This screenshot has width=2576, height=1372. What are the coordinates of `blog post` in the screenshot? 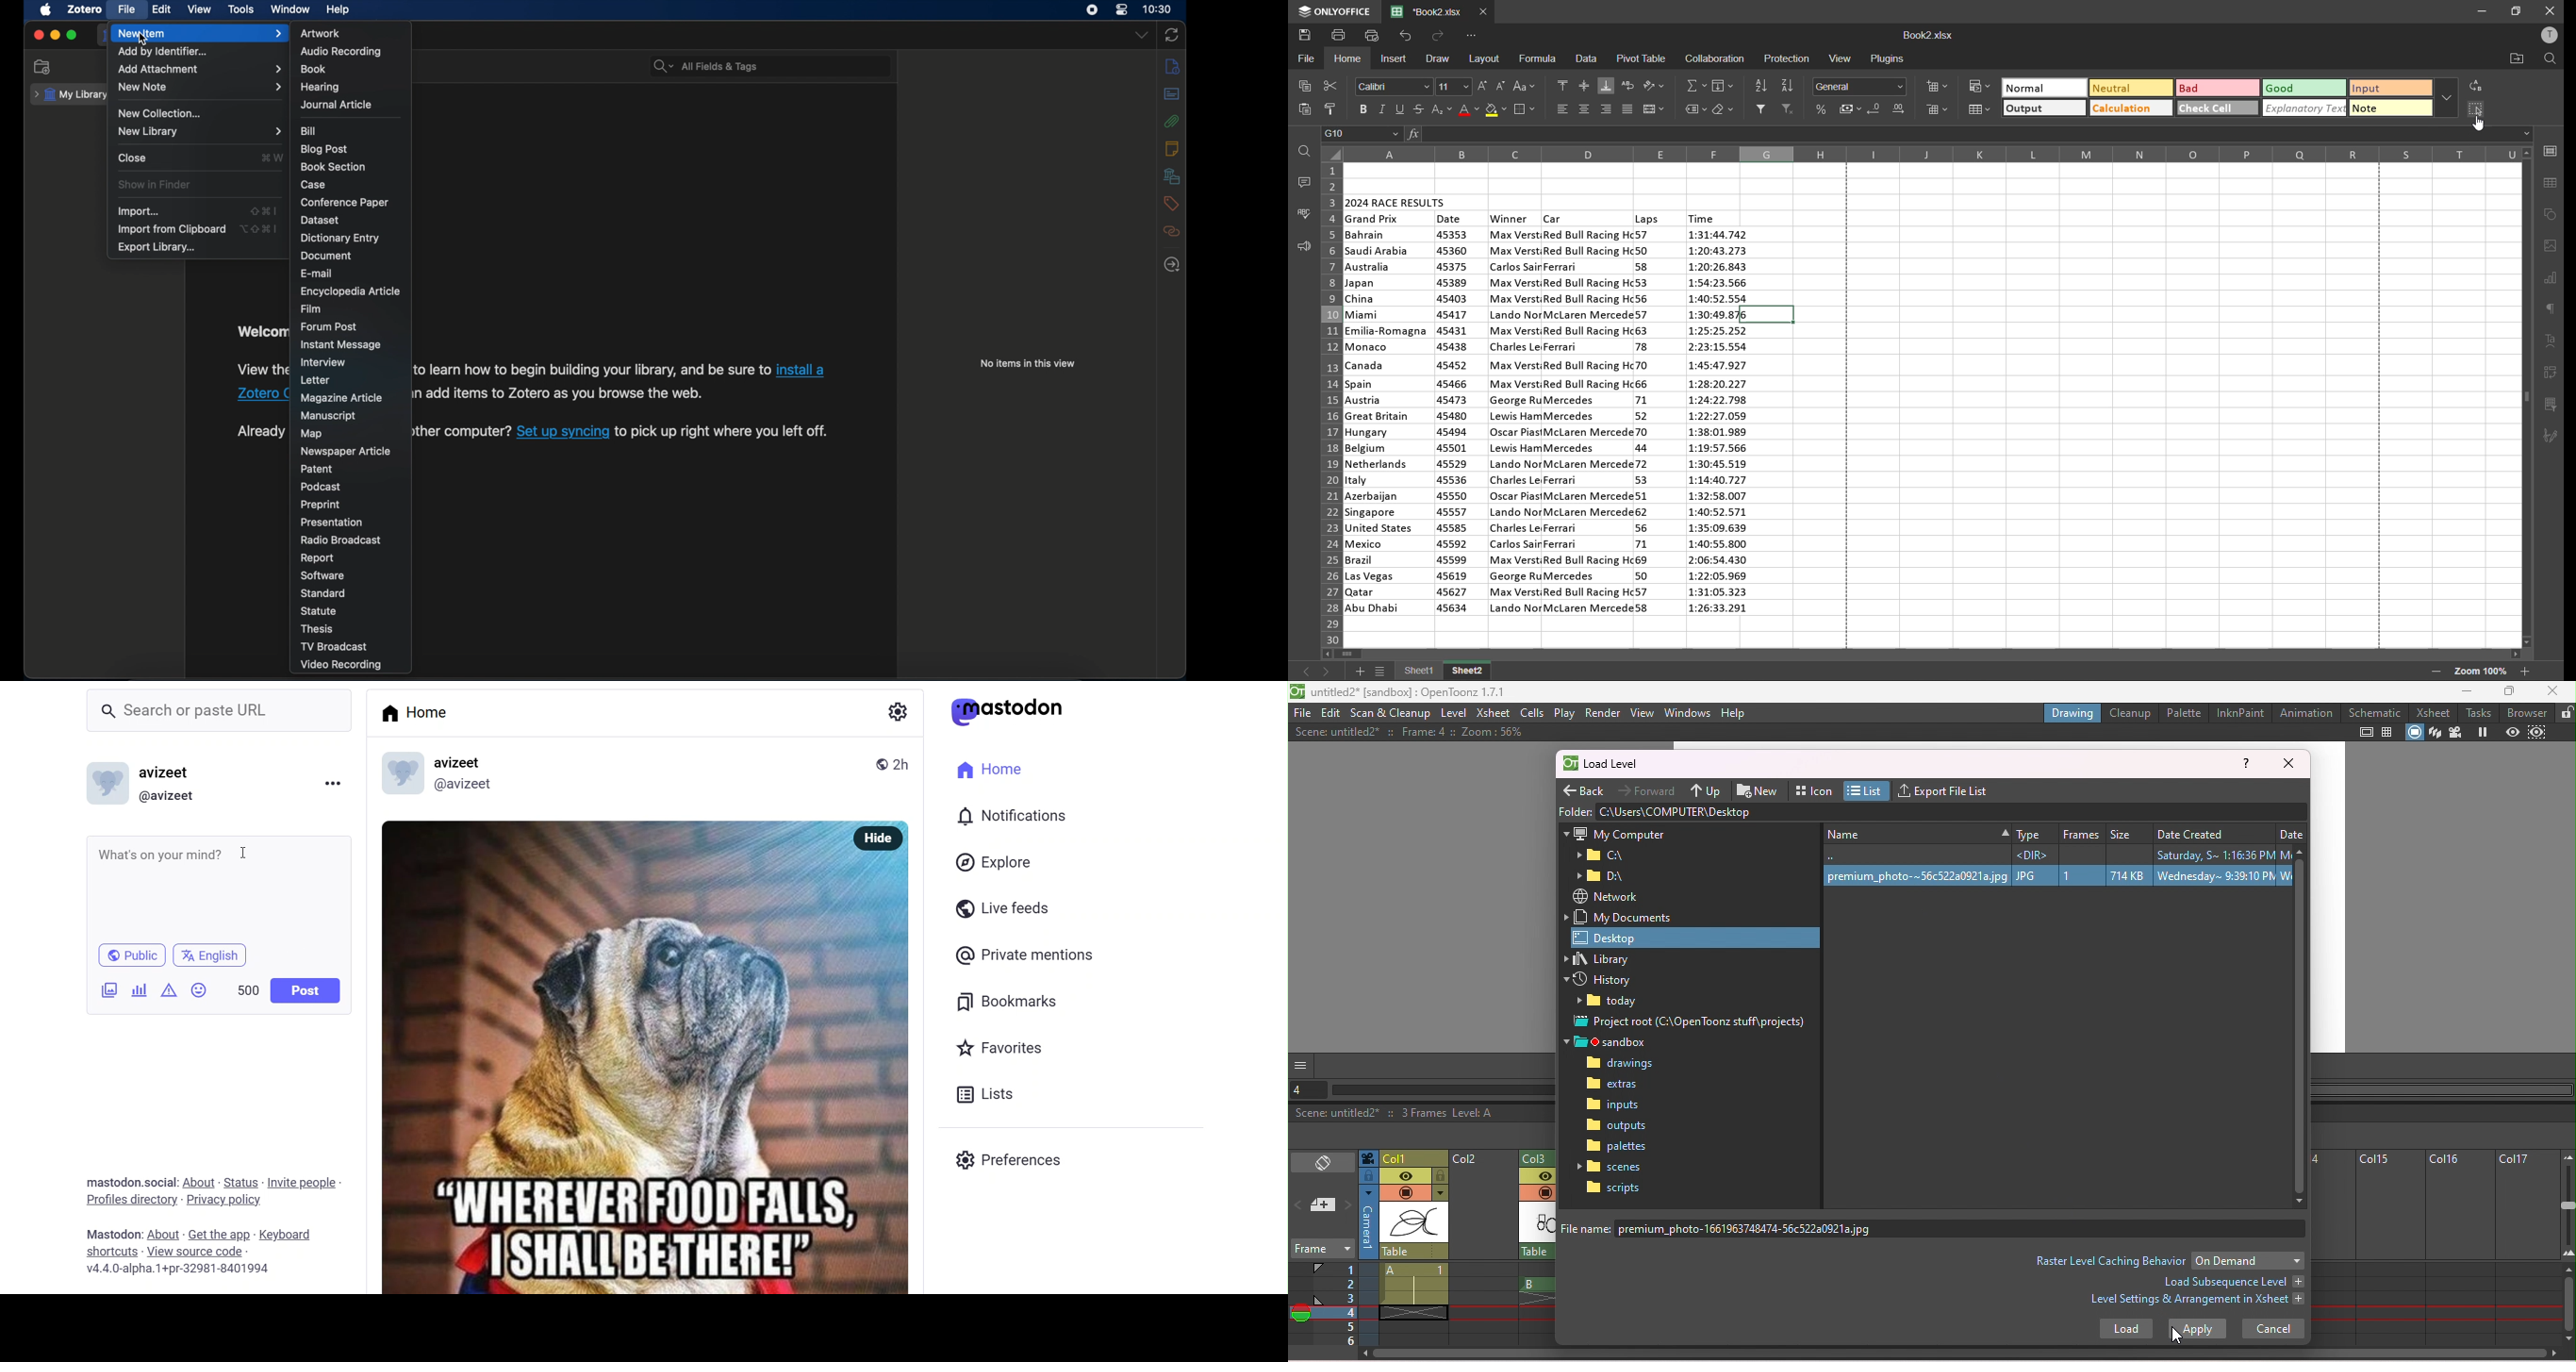 It's located at (325, 149).